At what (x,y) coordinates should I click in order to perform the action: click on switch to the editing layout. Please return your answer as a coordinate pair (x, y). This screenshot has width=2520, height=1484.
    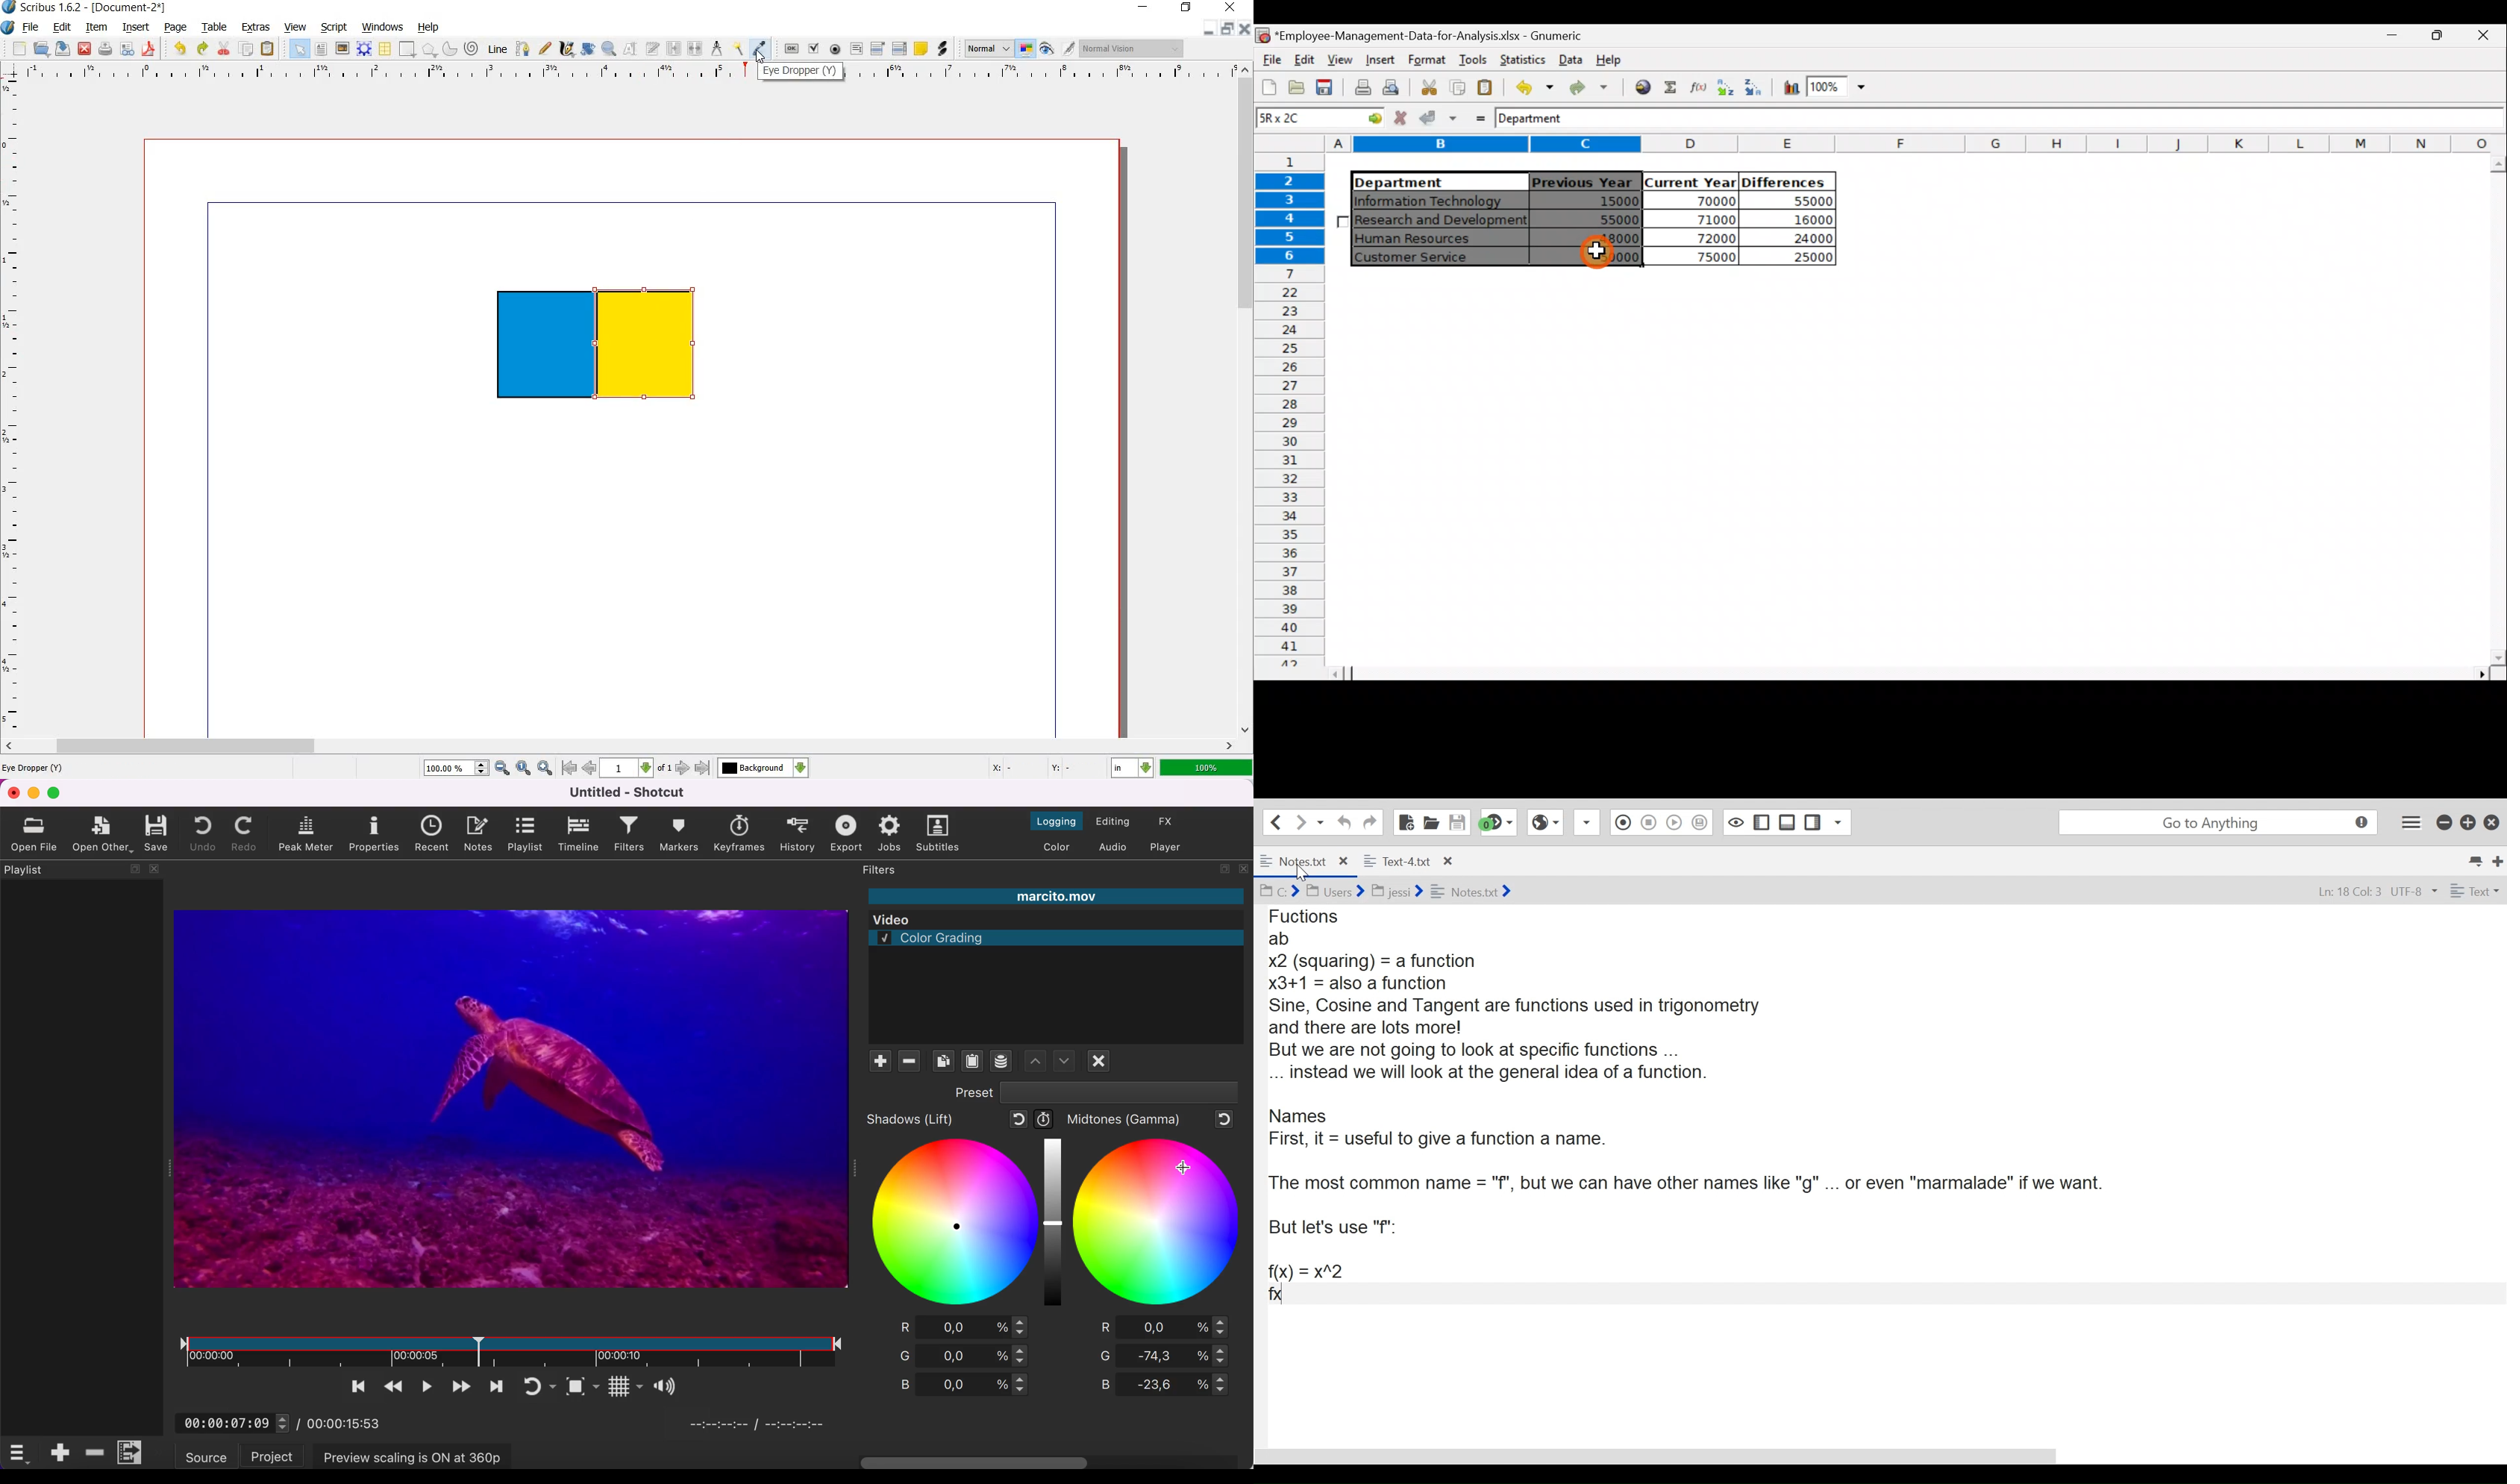
    Looking at the image, I should click on (1116, 821).